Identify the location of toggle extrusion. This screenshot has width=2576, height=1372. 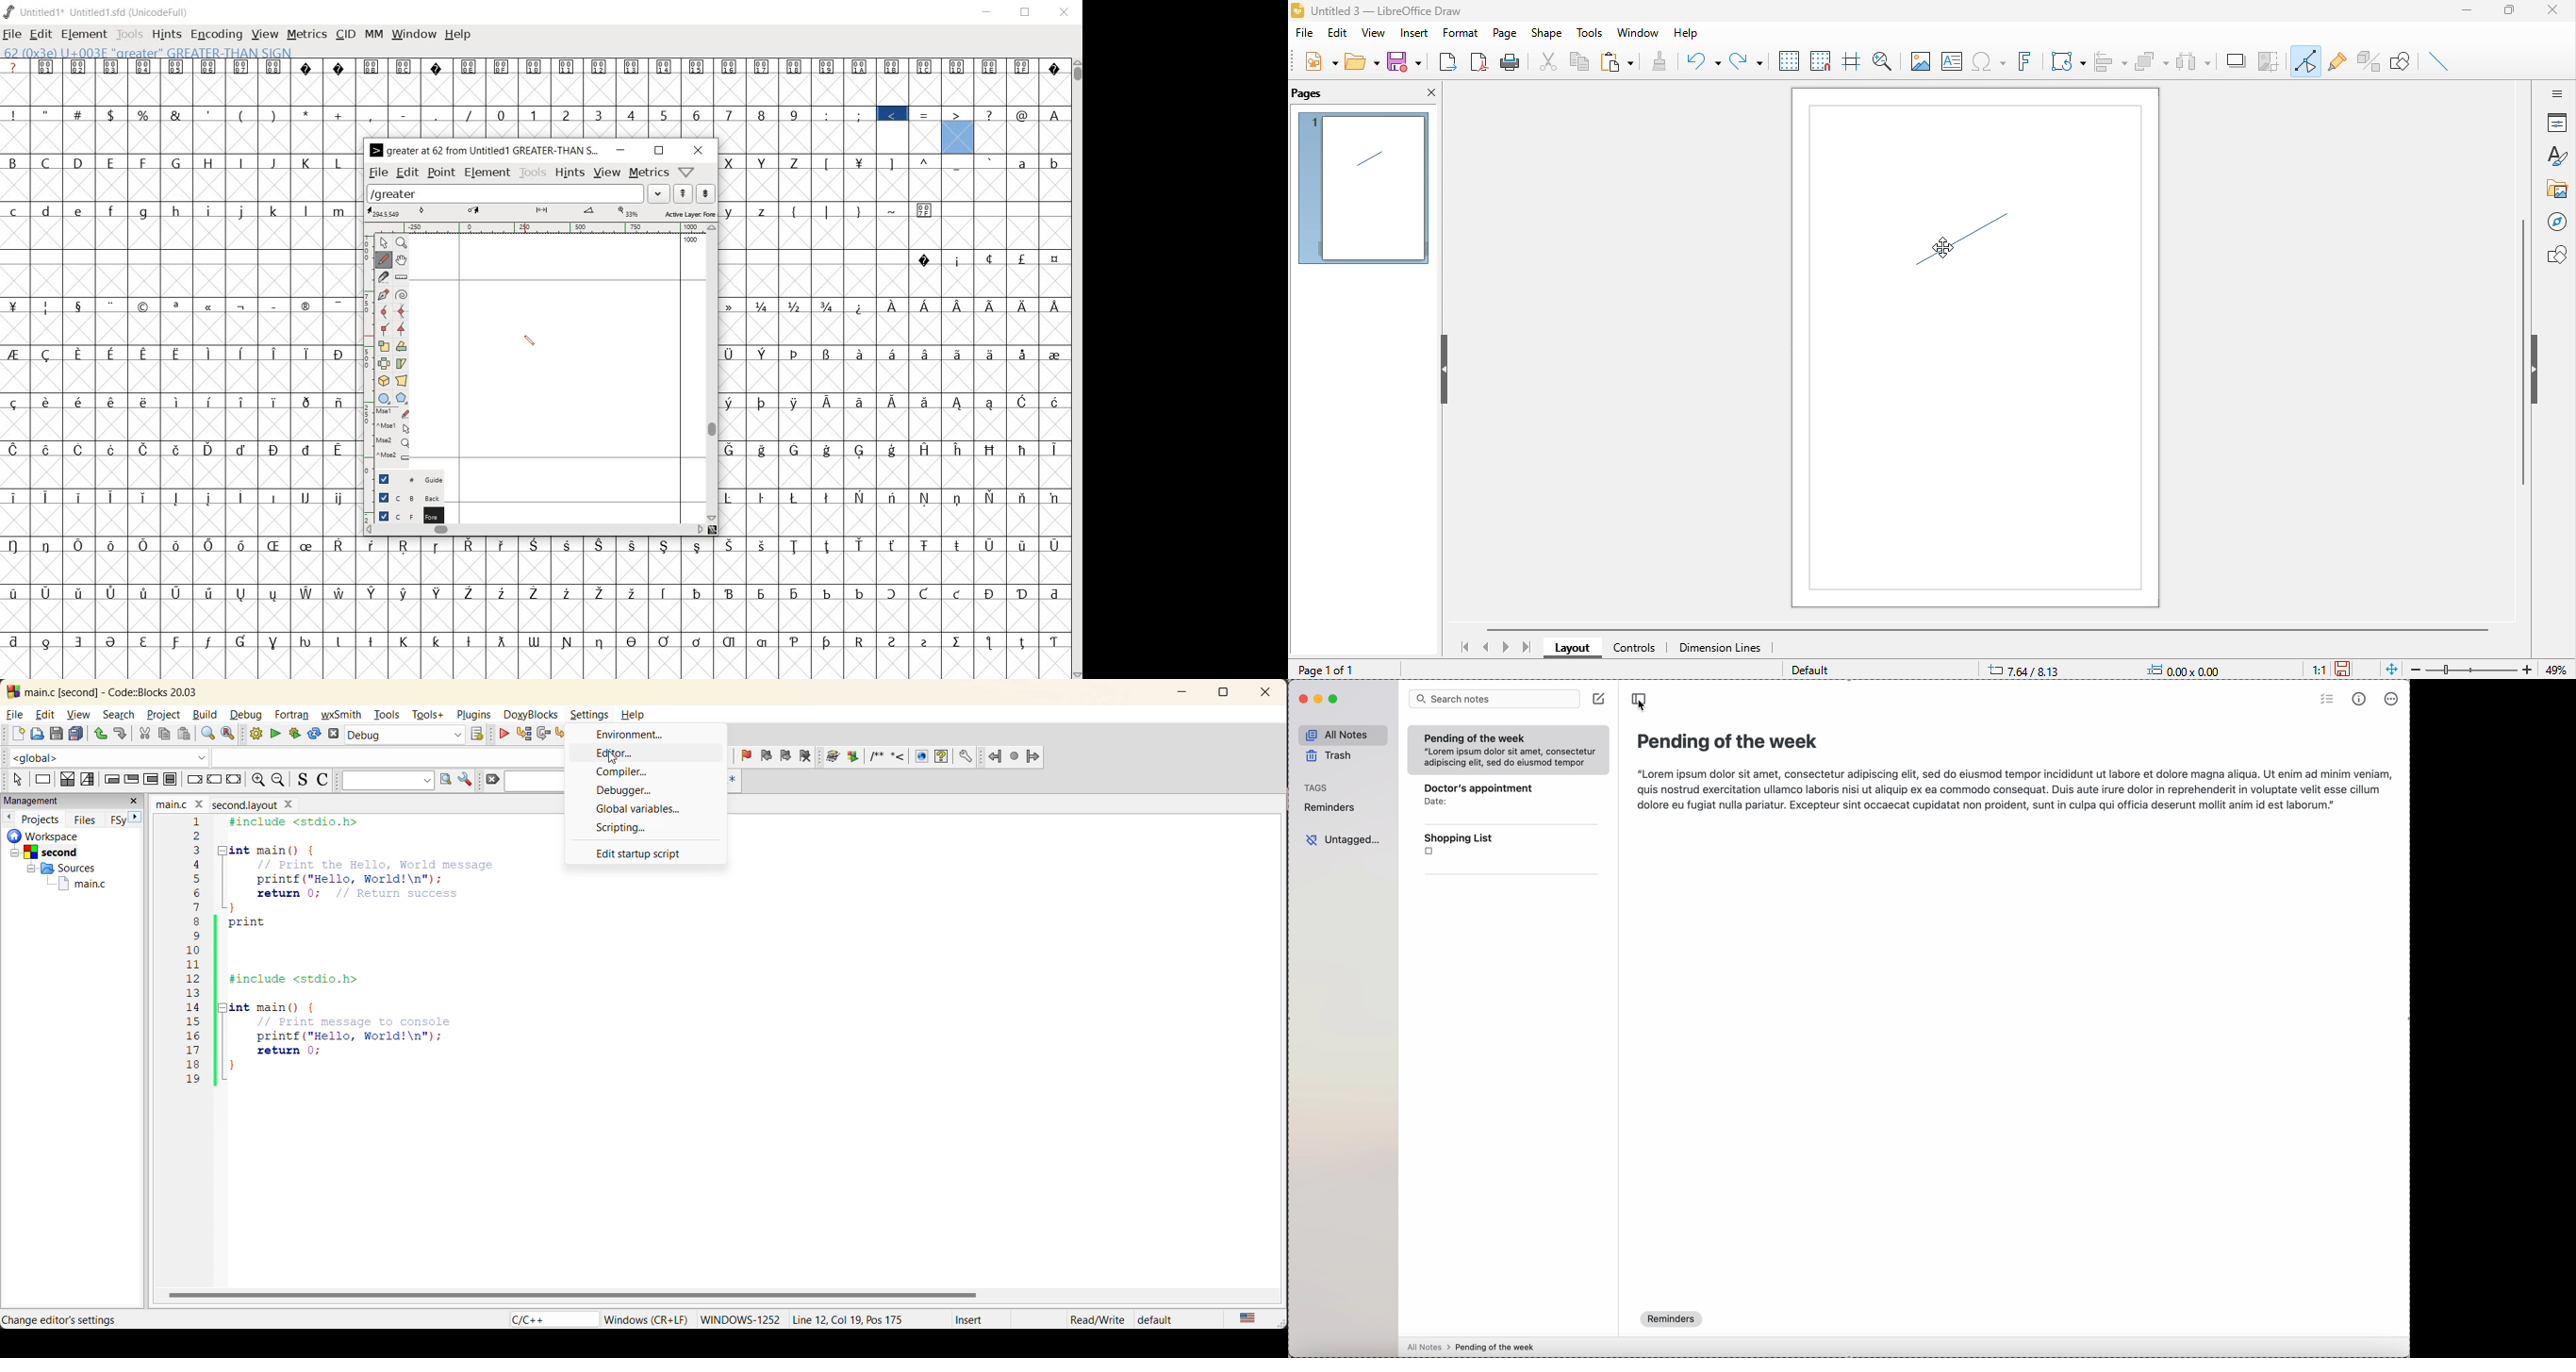
(2370, 60).